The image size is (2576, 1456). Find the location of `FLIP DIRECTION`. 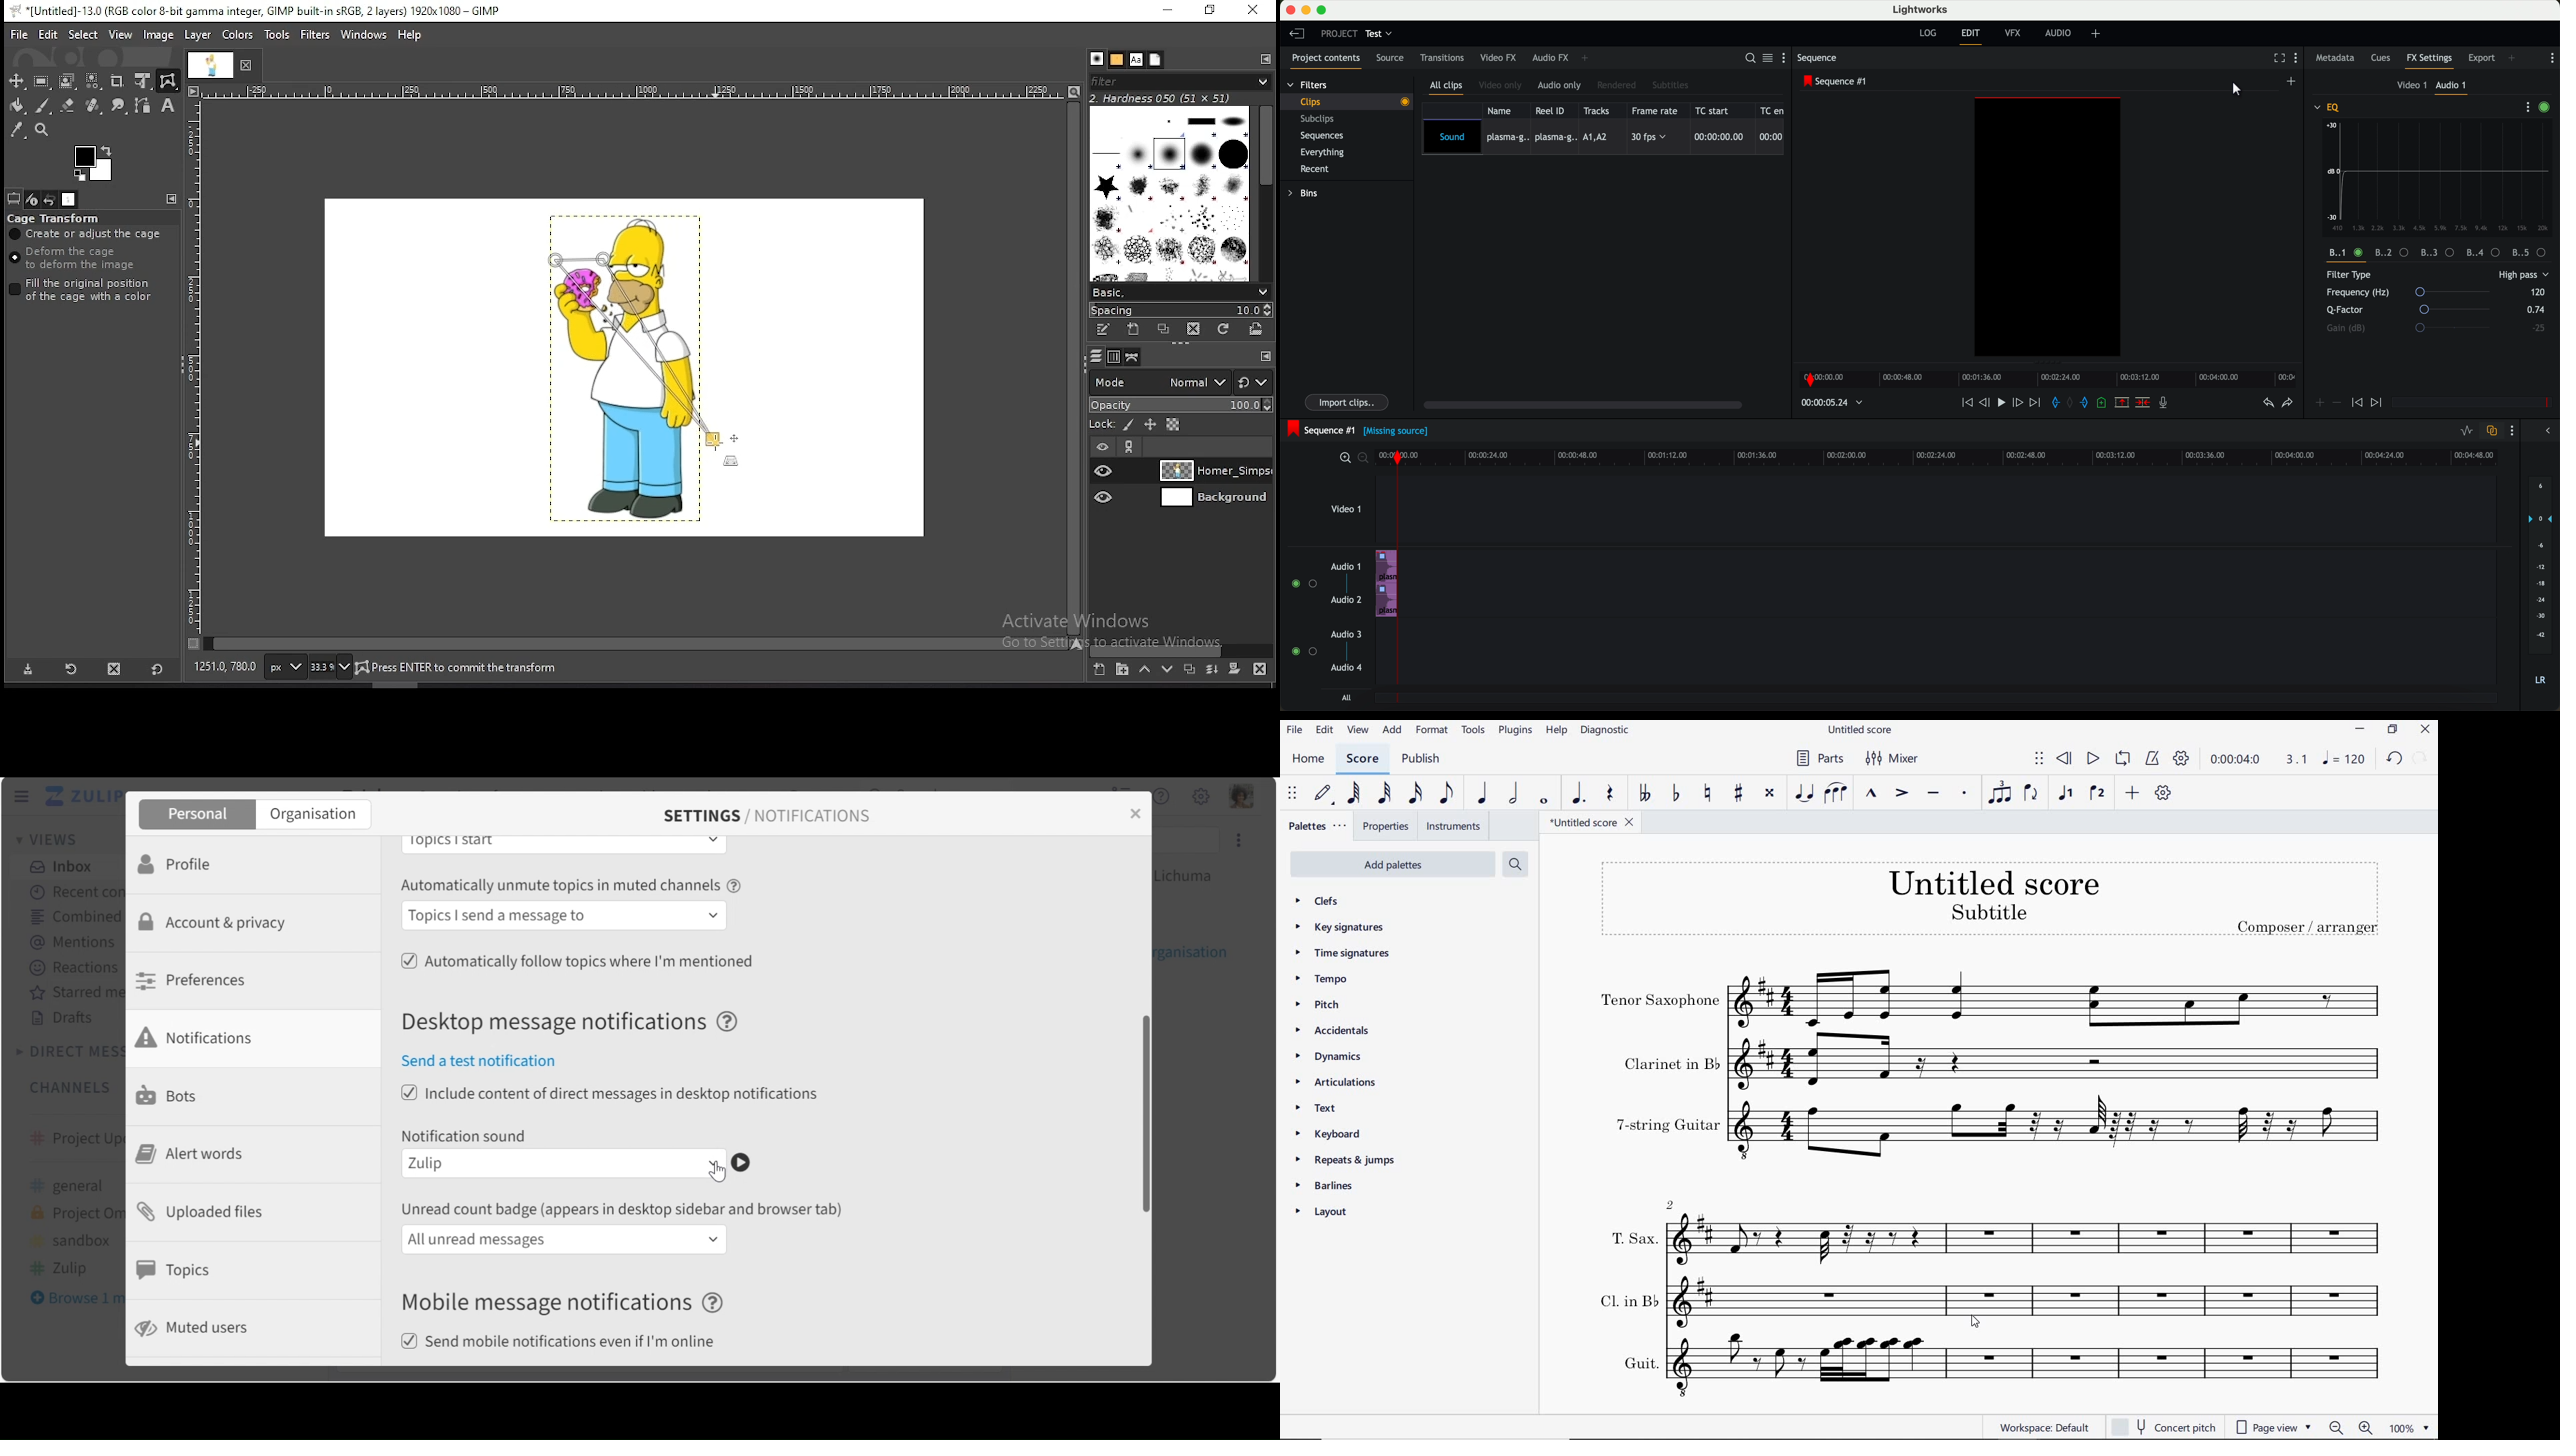

FLIP DIRECTION is located at coordinates (2032, 794).